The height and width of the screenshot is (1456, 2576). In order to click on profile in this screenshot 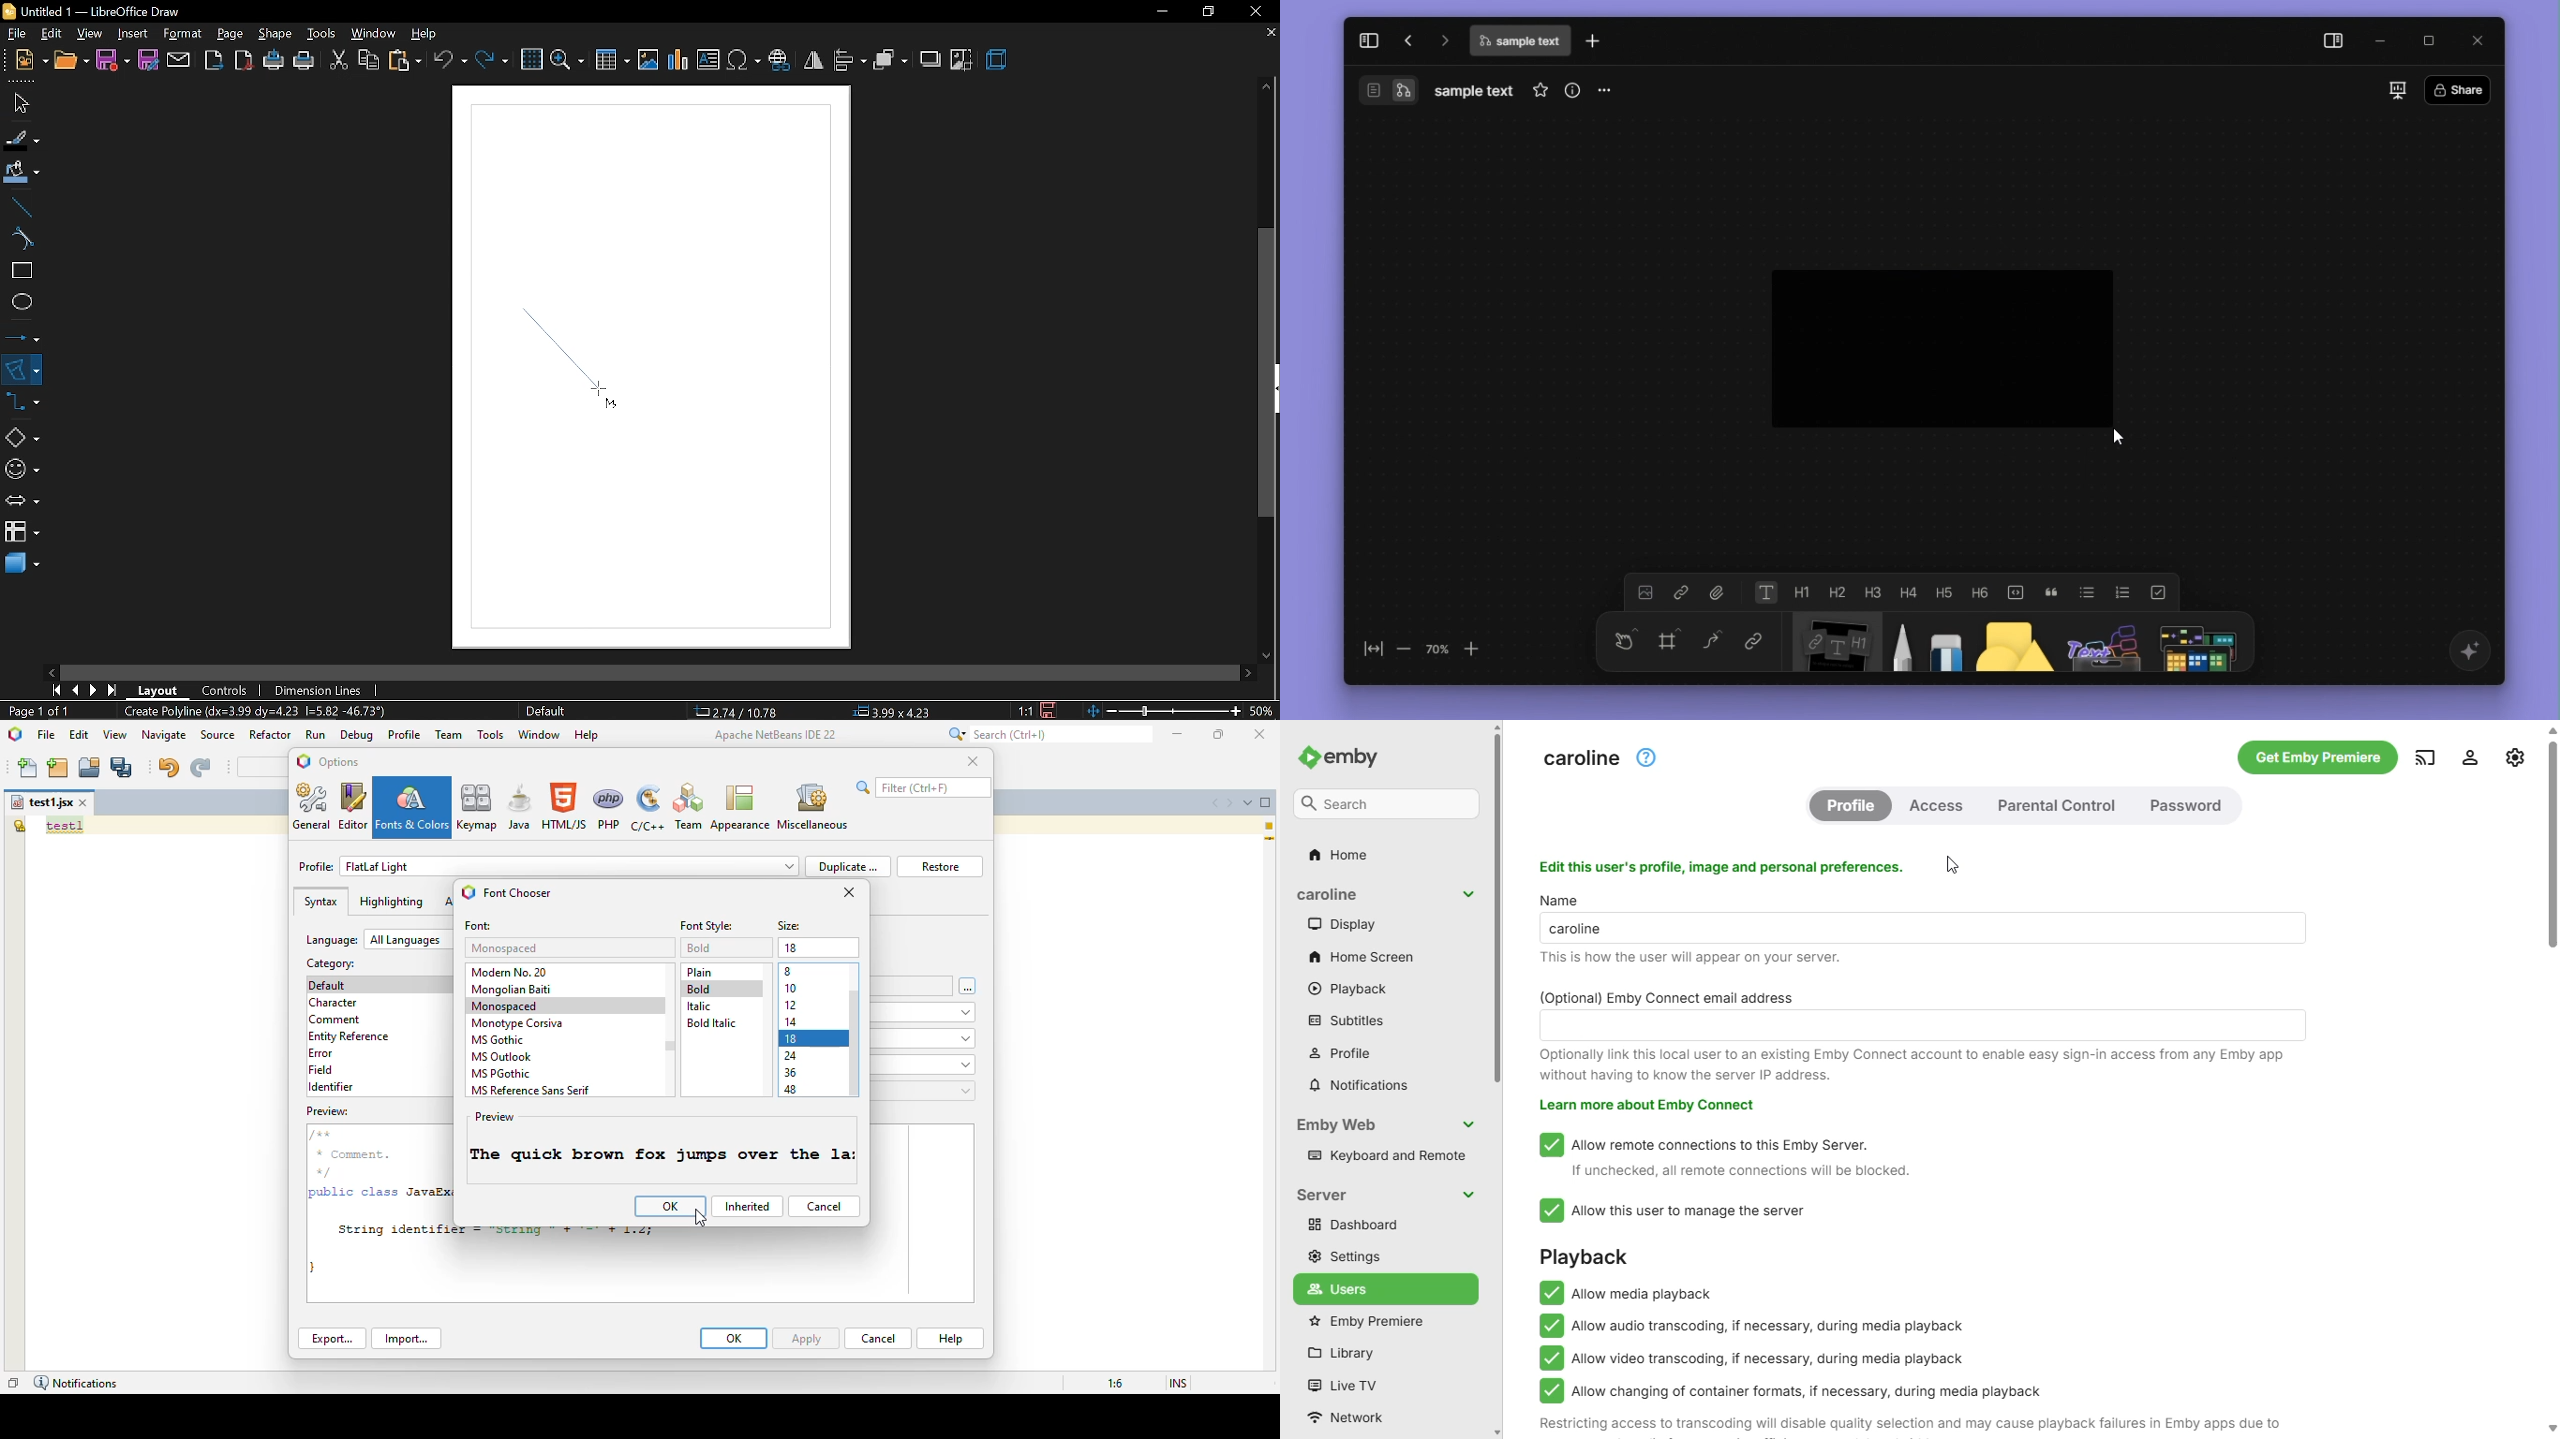, I will do `click(1851, 805)`.